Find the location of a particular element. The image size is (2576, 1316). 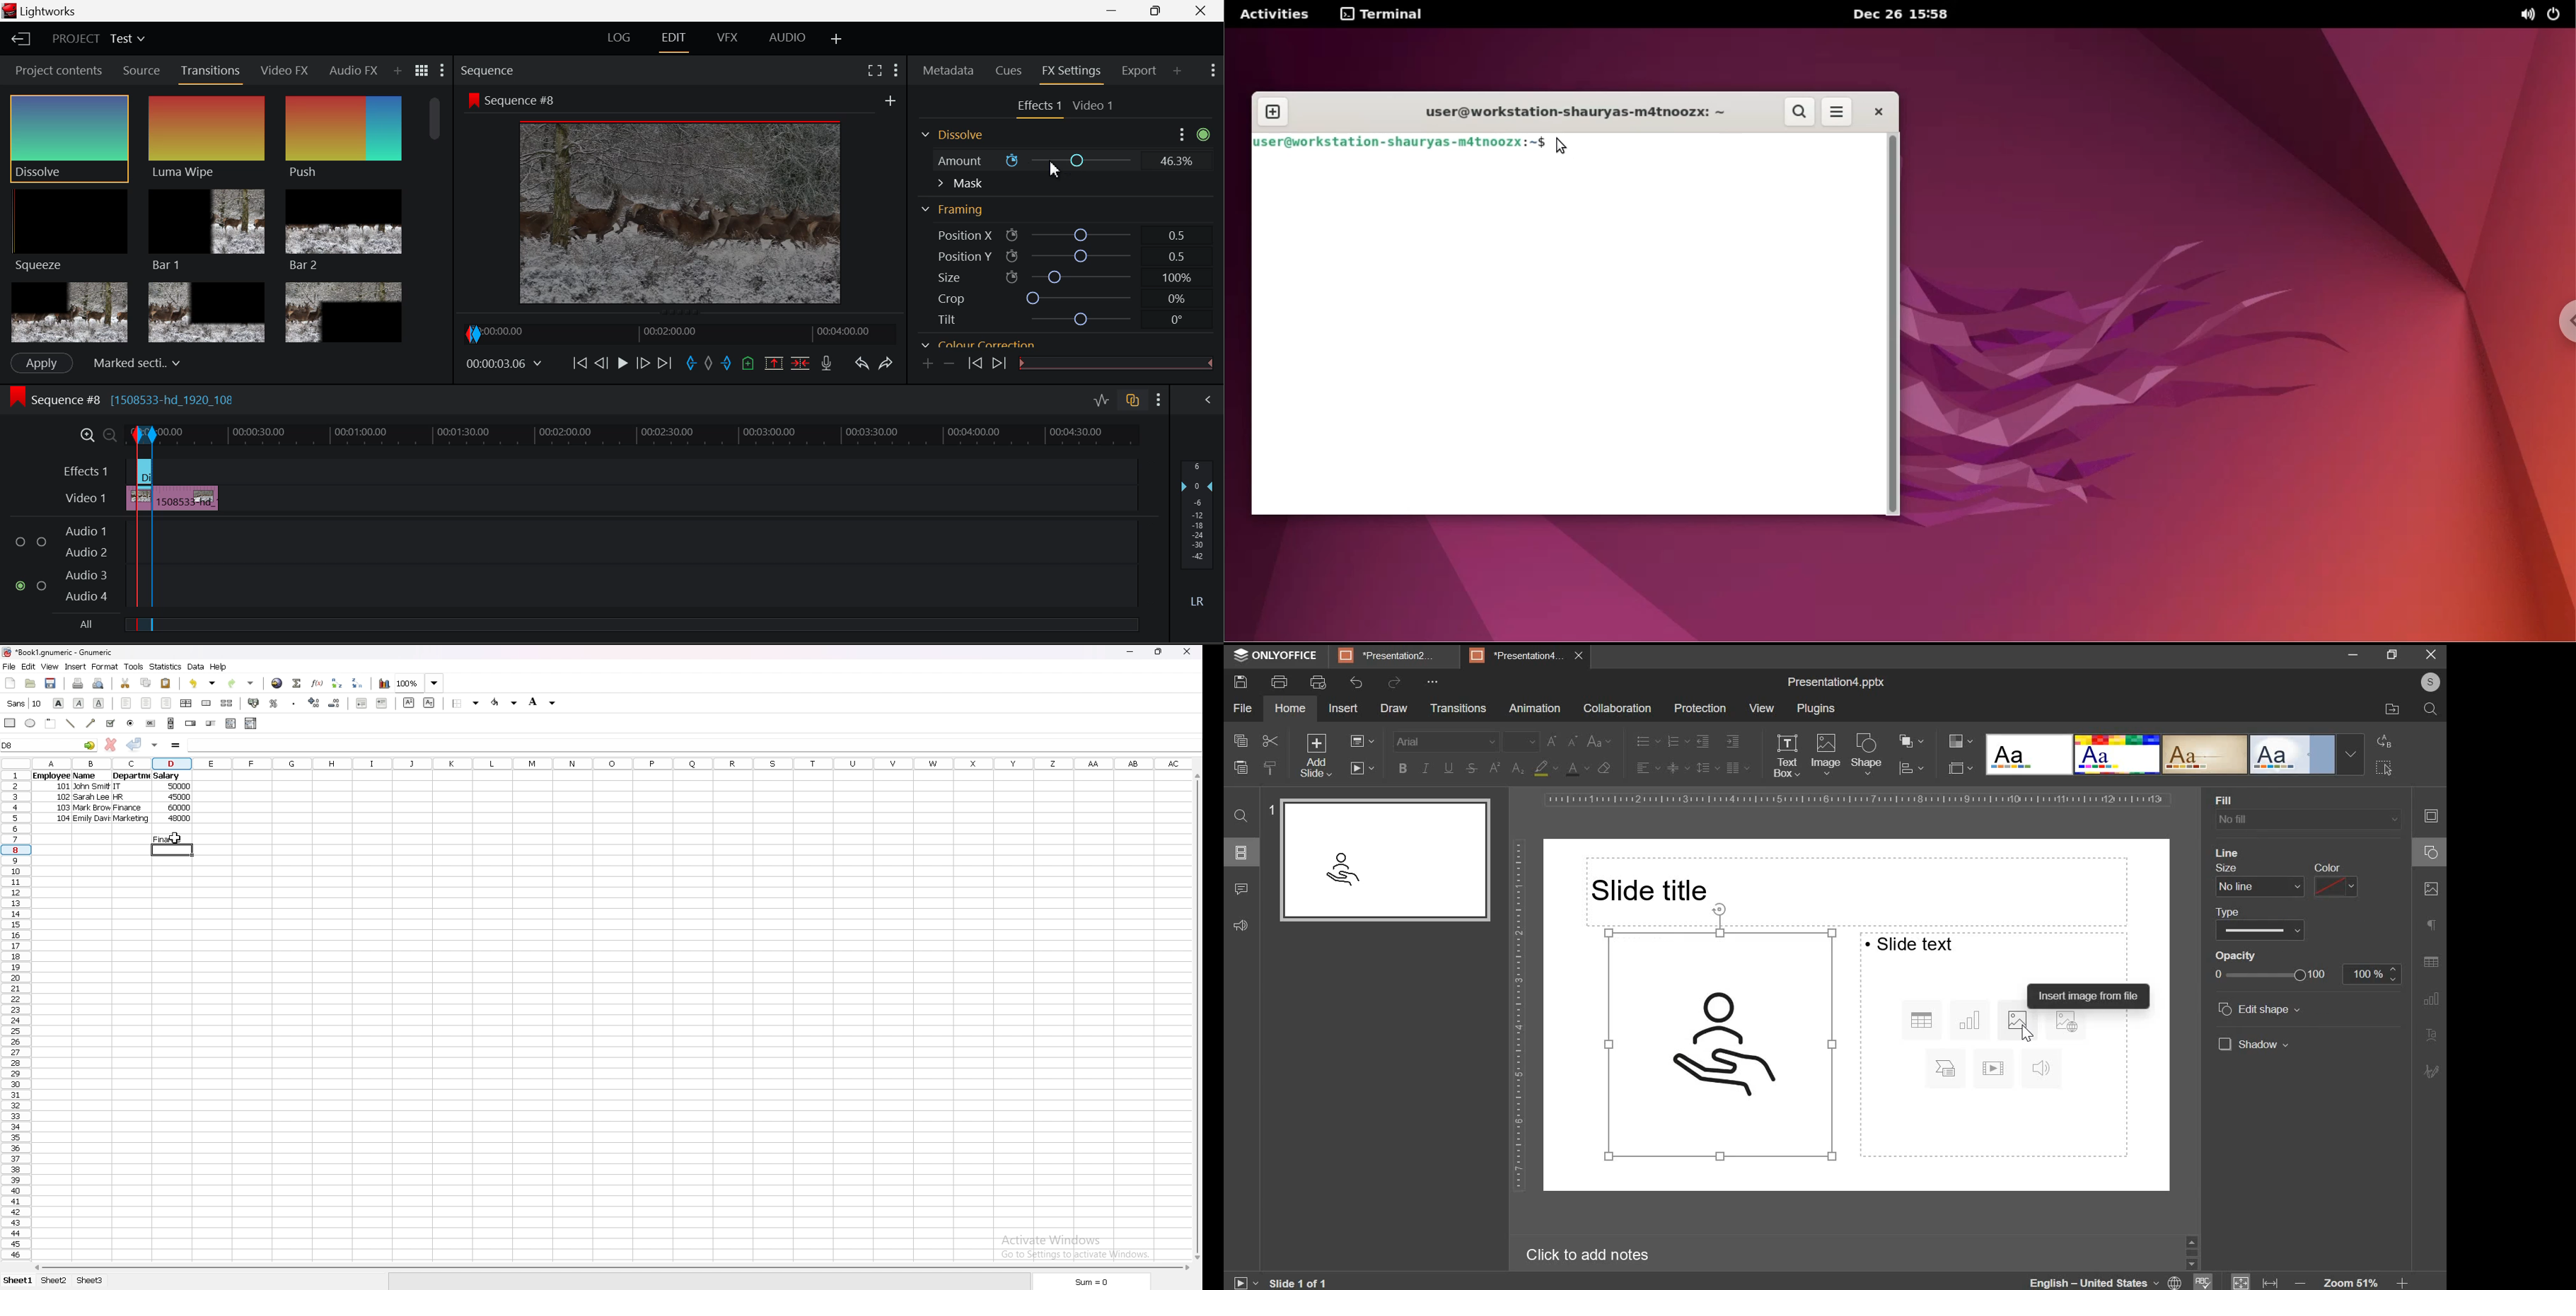

Video FX is located at coordinates (286, 72).